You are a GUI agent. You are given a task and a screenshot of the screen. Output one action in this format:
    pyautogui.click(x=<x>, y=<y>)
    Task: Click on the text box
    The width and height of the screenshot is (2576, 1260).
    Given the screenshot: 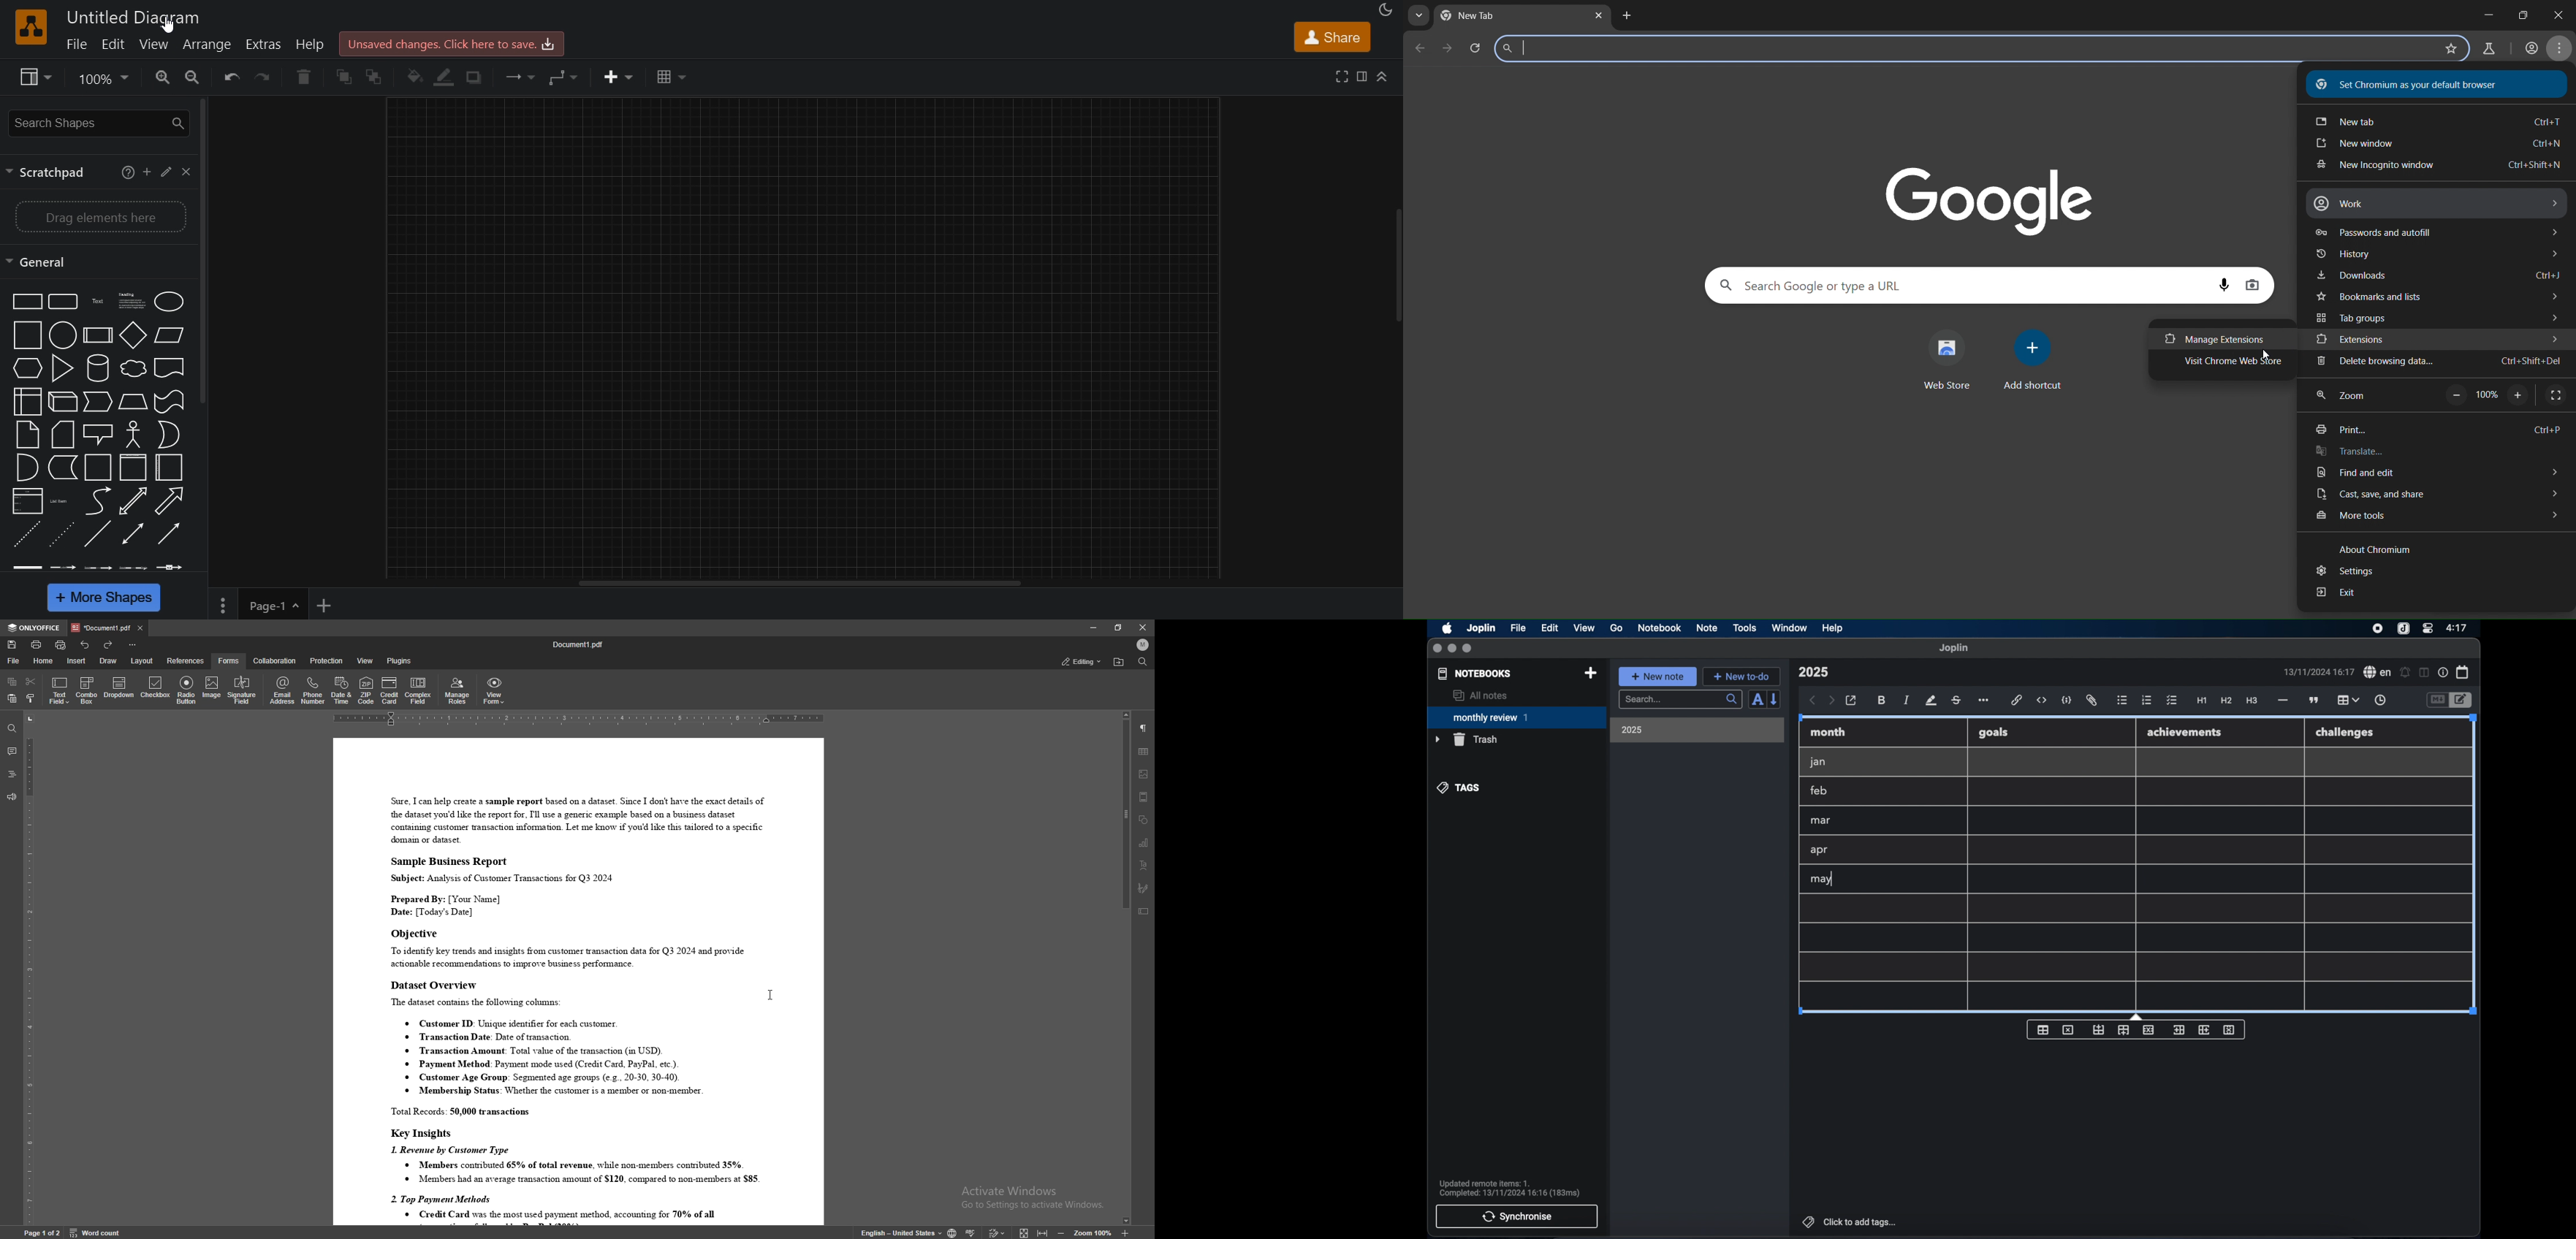 What is the action you would take?
    pyautogui.click(x=1145, y=911)
    